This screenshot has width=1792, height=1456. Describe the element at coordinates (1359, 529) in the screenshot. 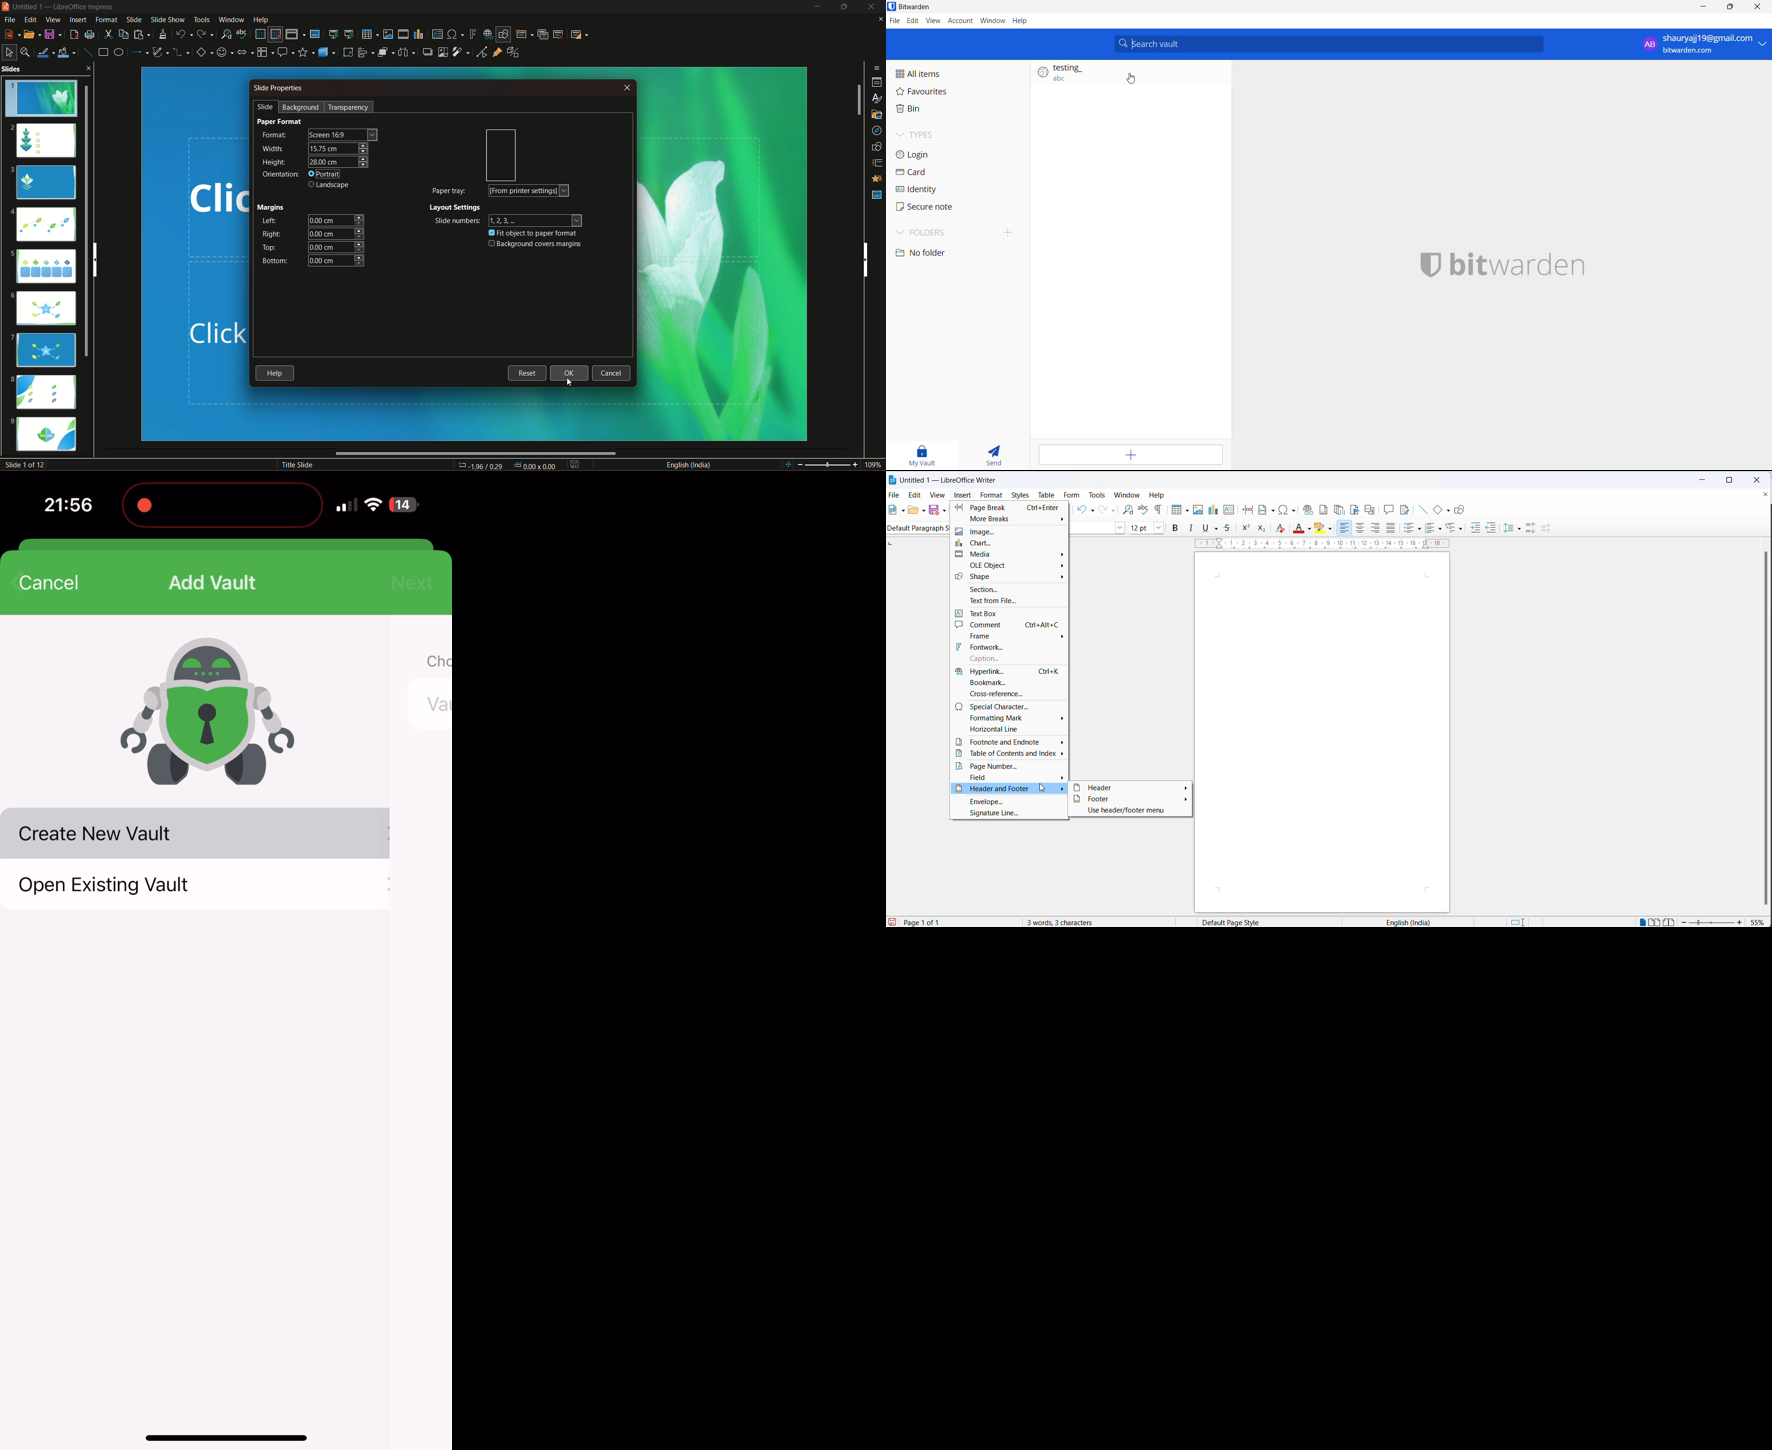

I see `text align center` at that location.